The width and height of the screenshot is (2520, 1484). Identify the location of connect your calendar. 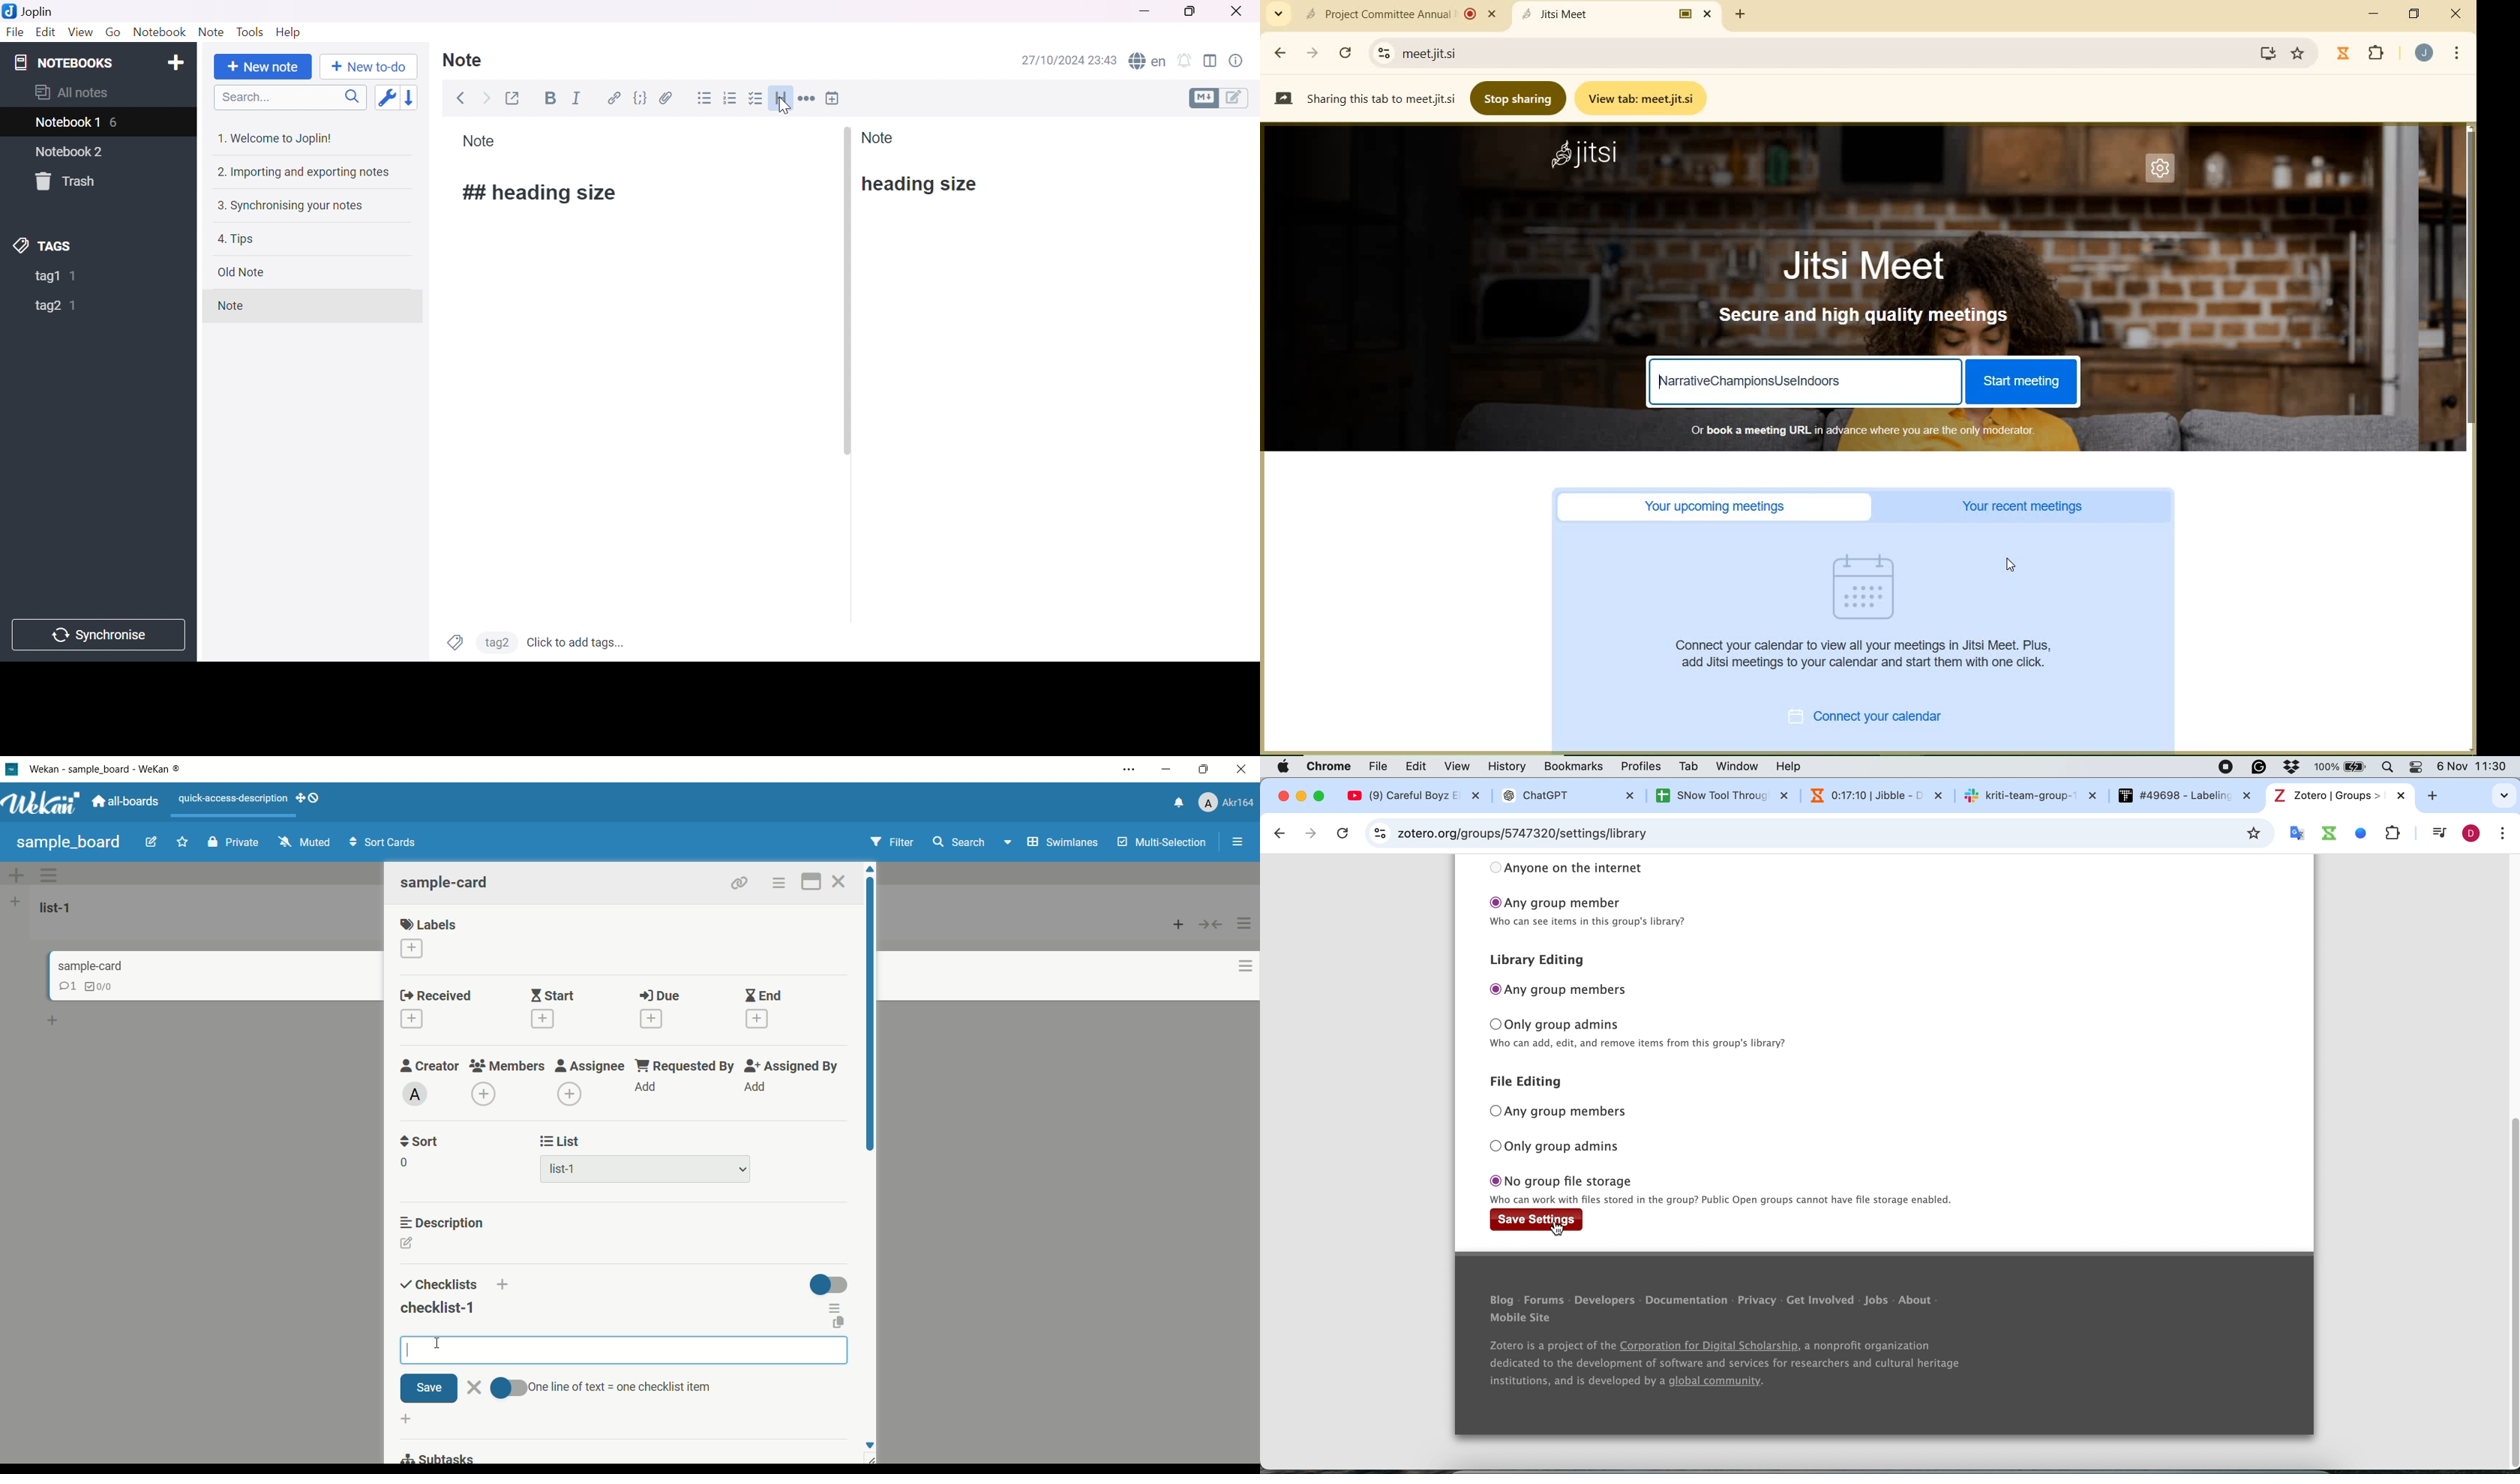
(1868, 716).